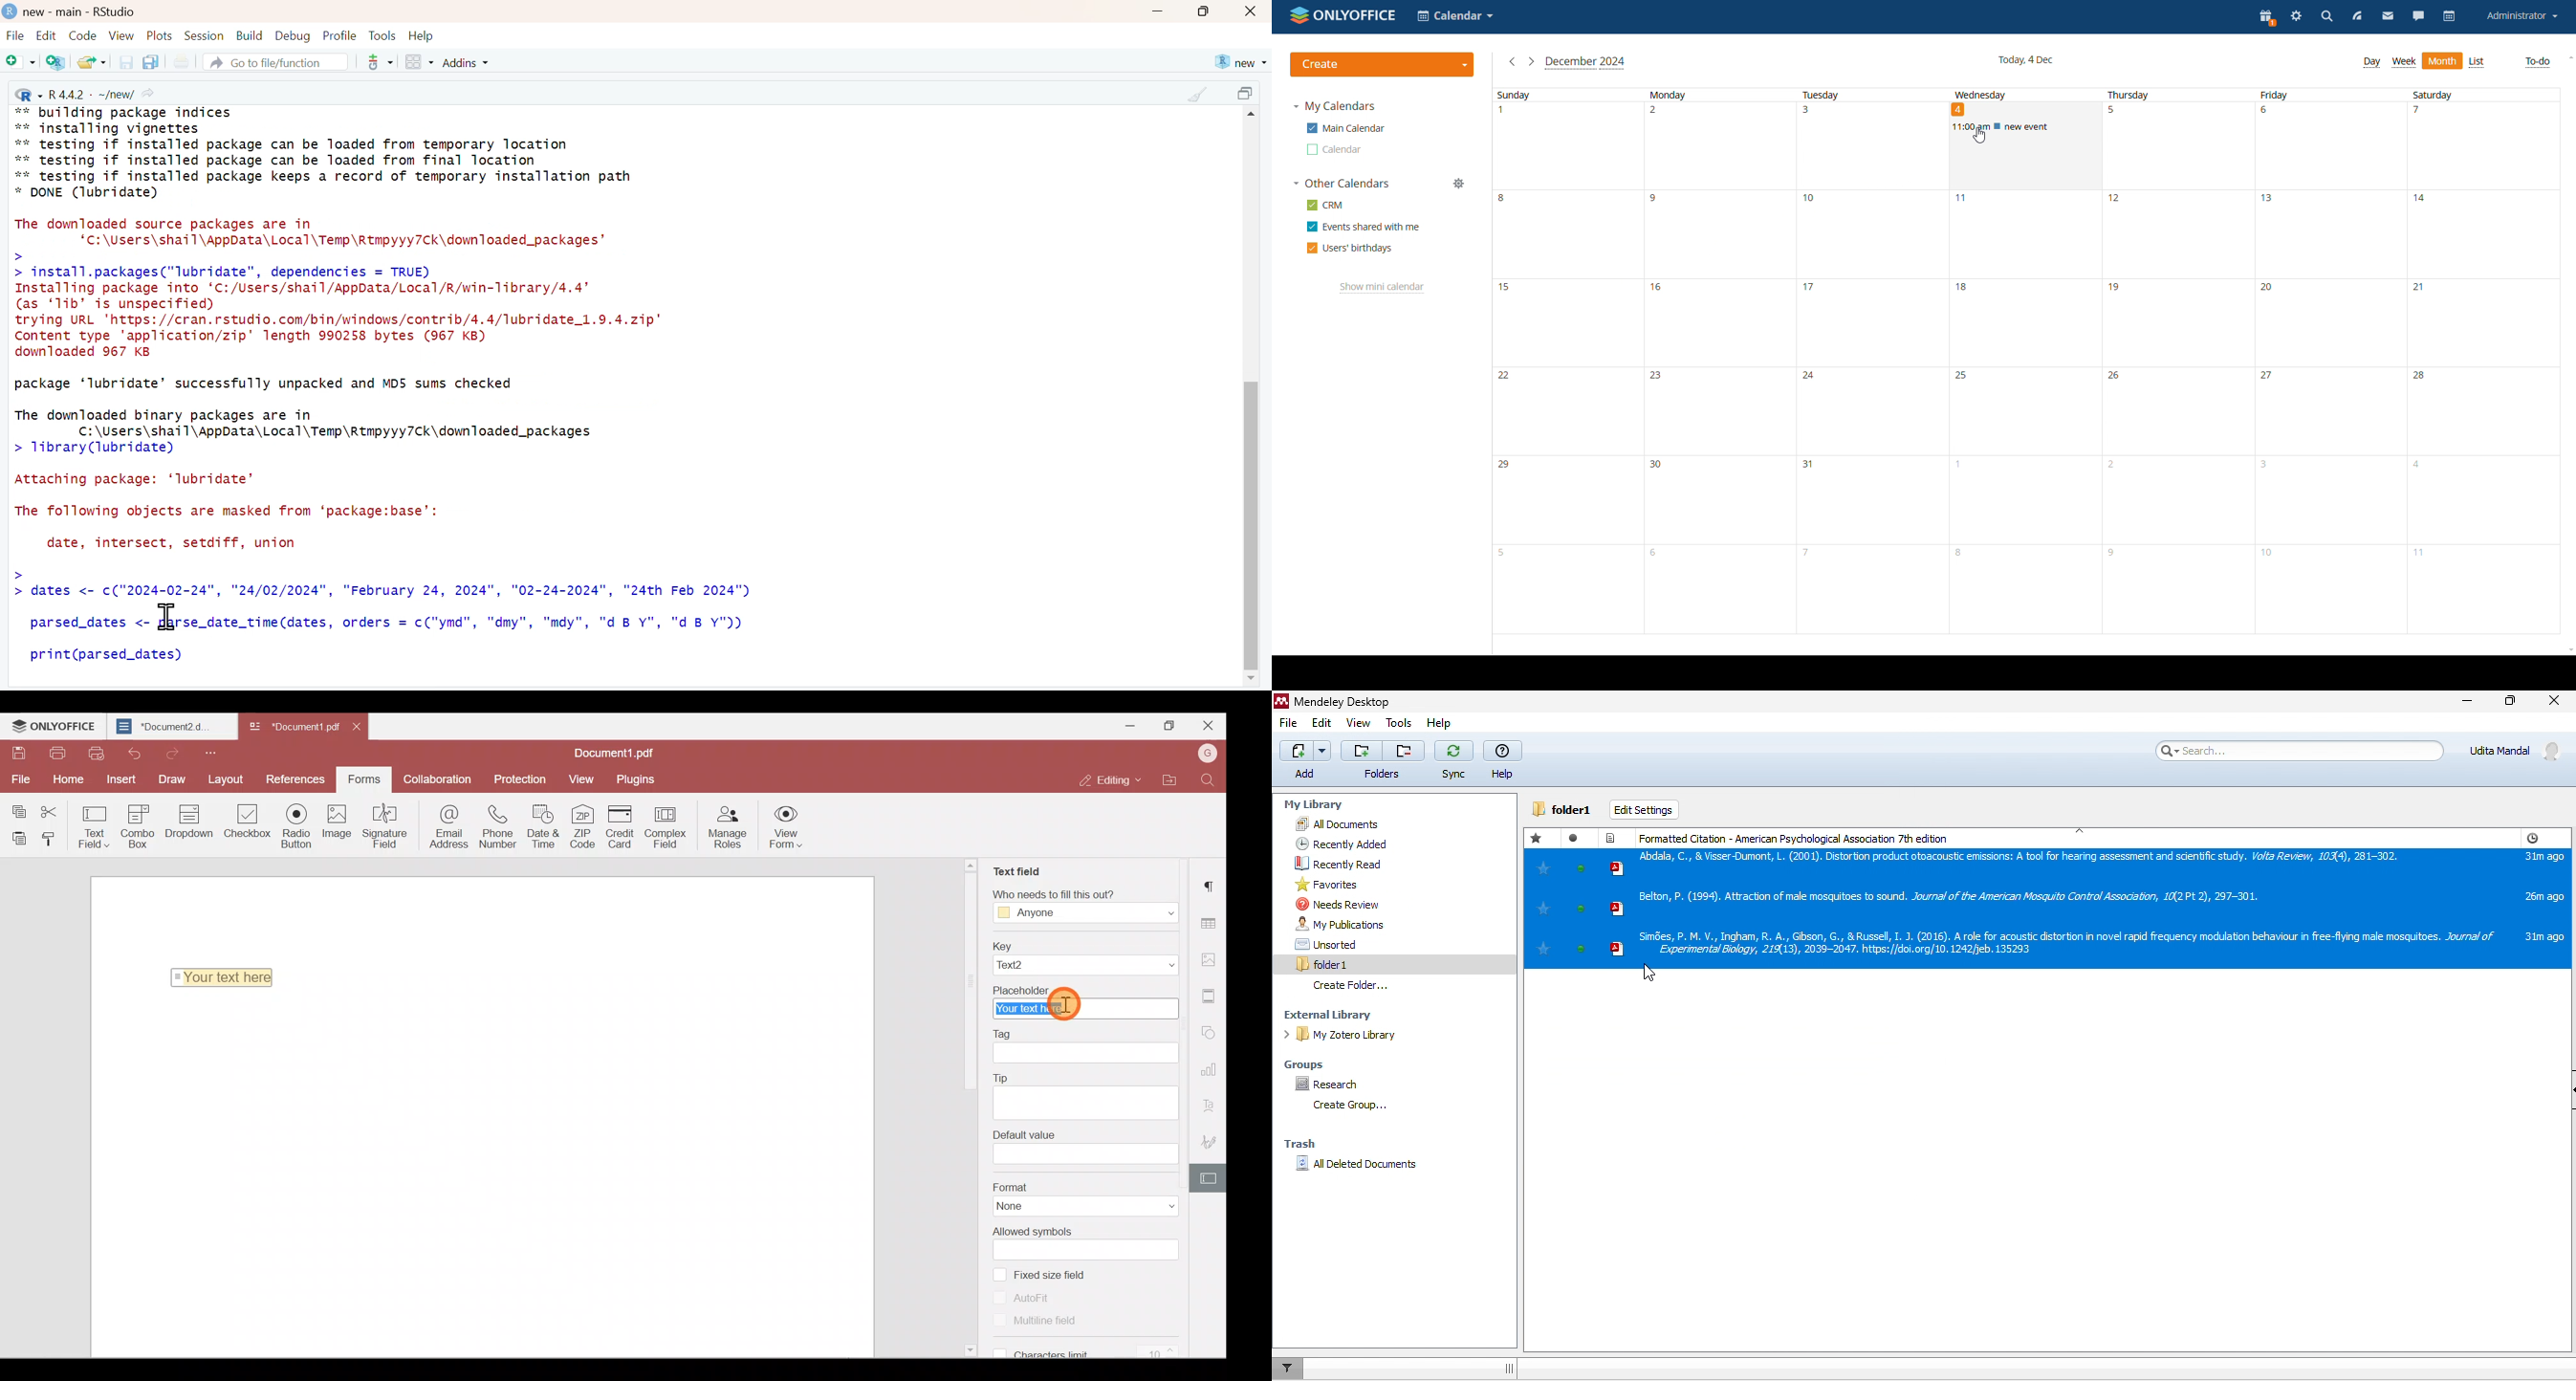  What do you see at coordinates (1578, 837) in the screenshot?
I see `read / unread` at bounding box center [1578, 837].